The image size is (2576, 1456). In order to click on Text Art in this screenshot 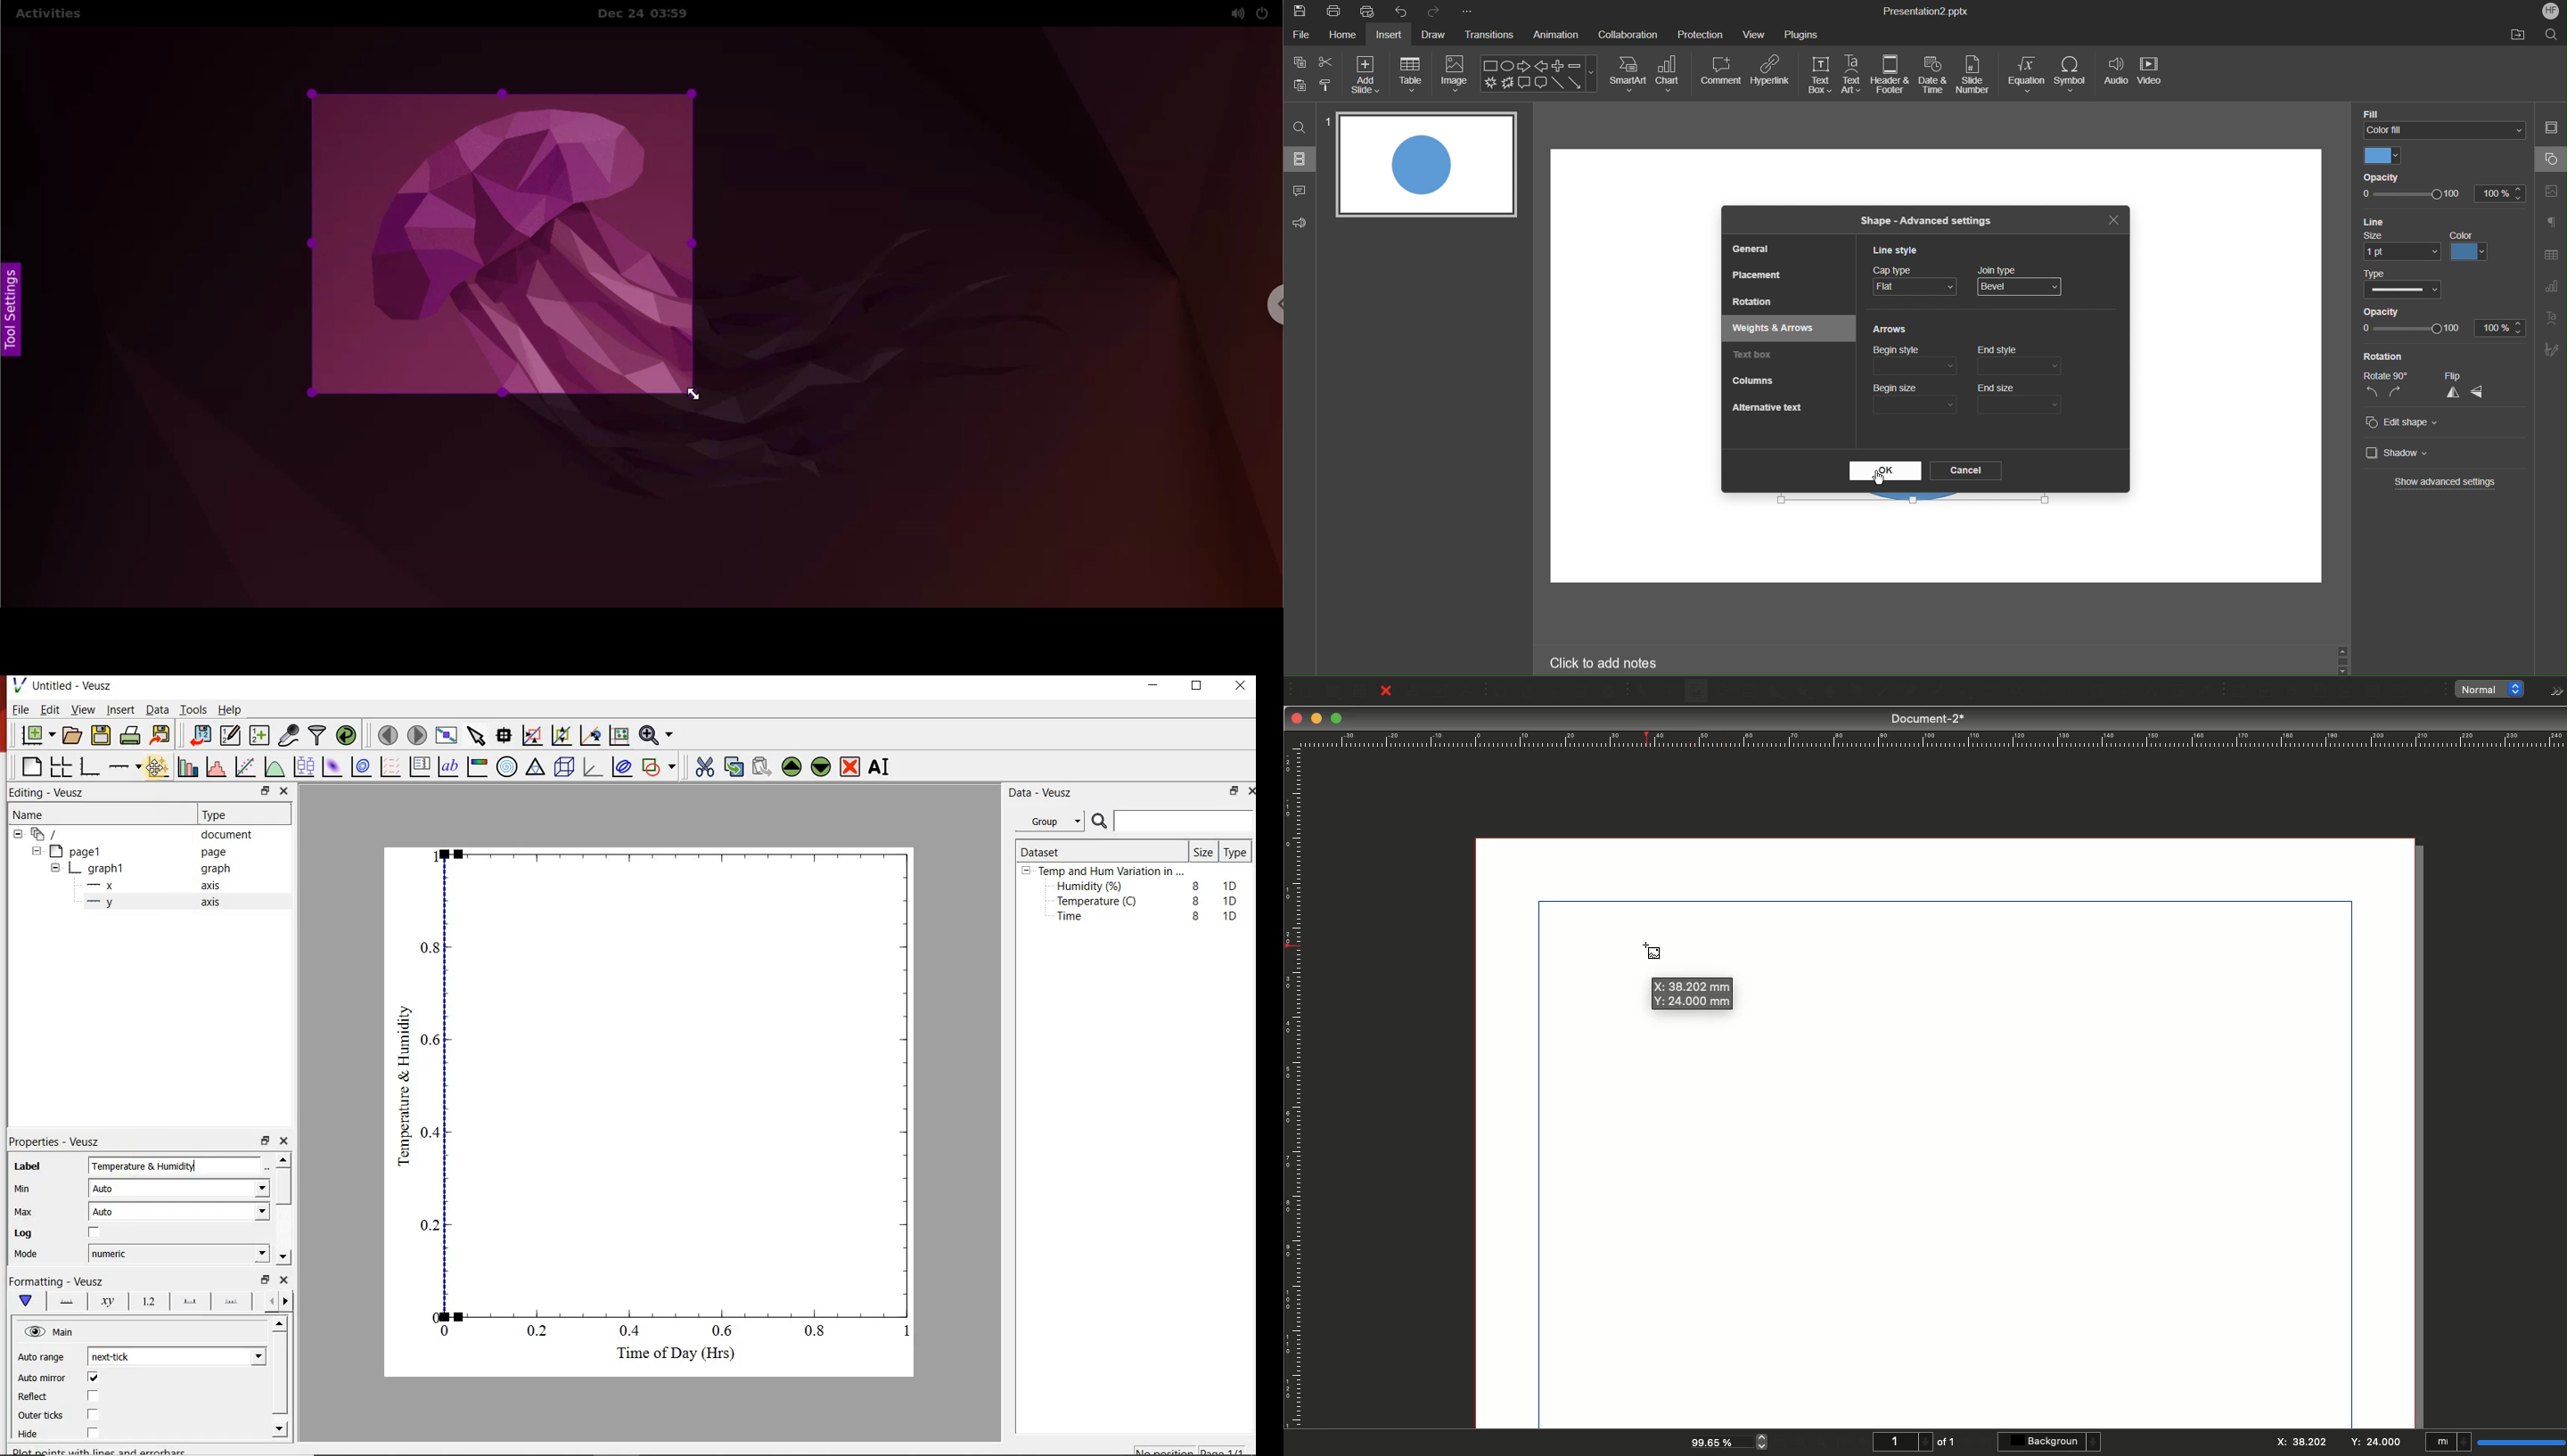, I will do `click(2552, 322)`.